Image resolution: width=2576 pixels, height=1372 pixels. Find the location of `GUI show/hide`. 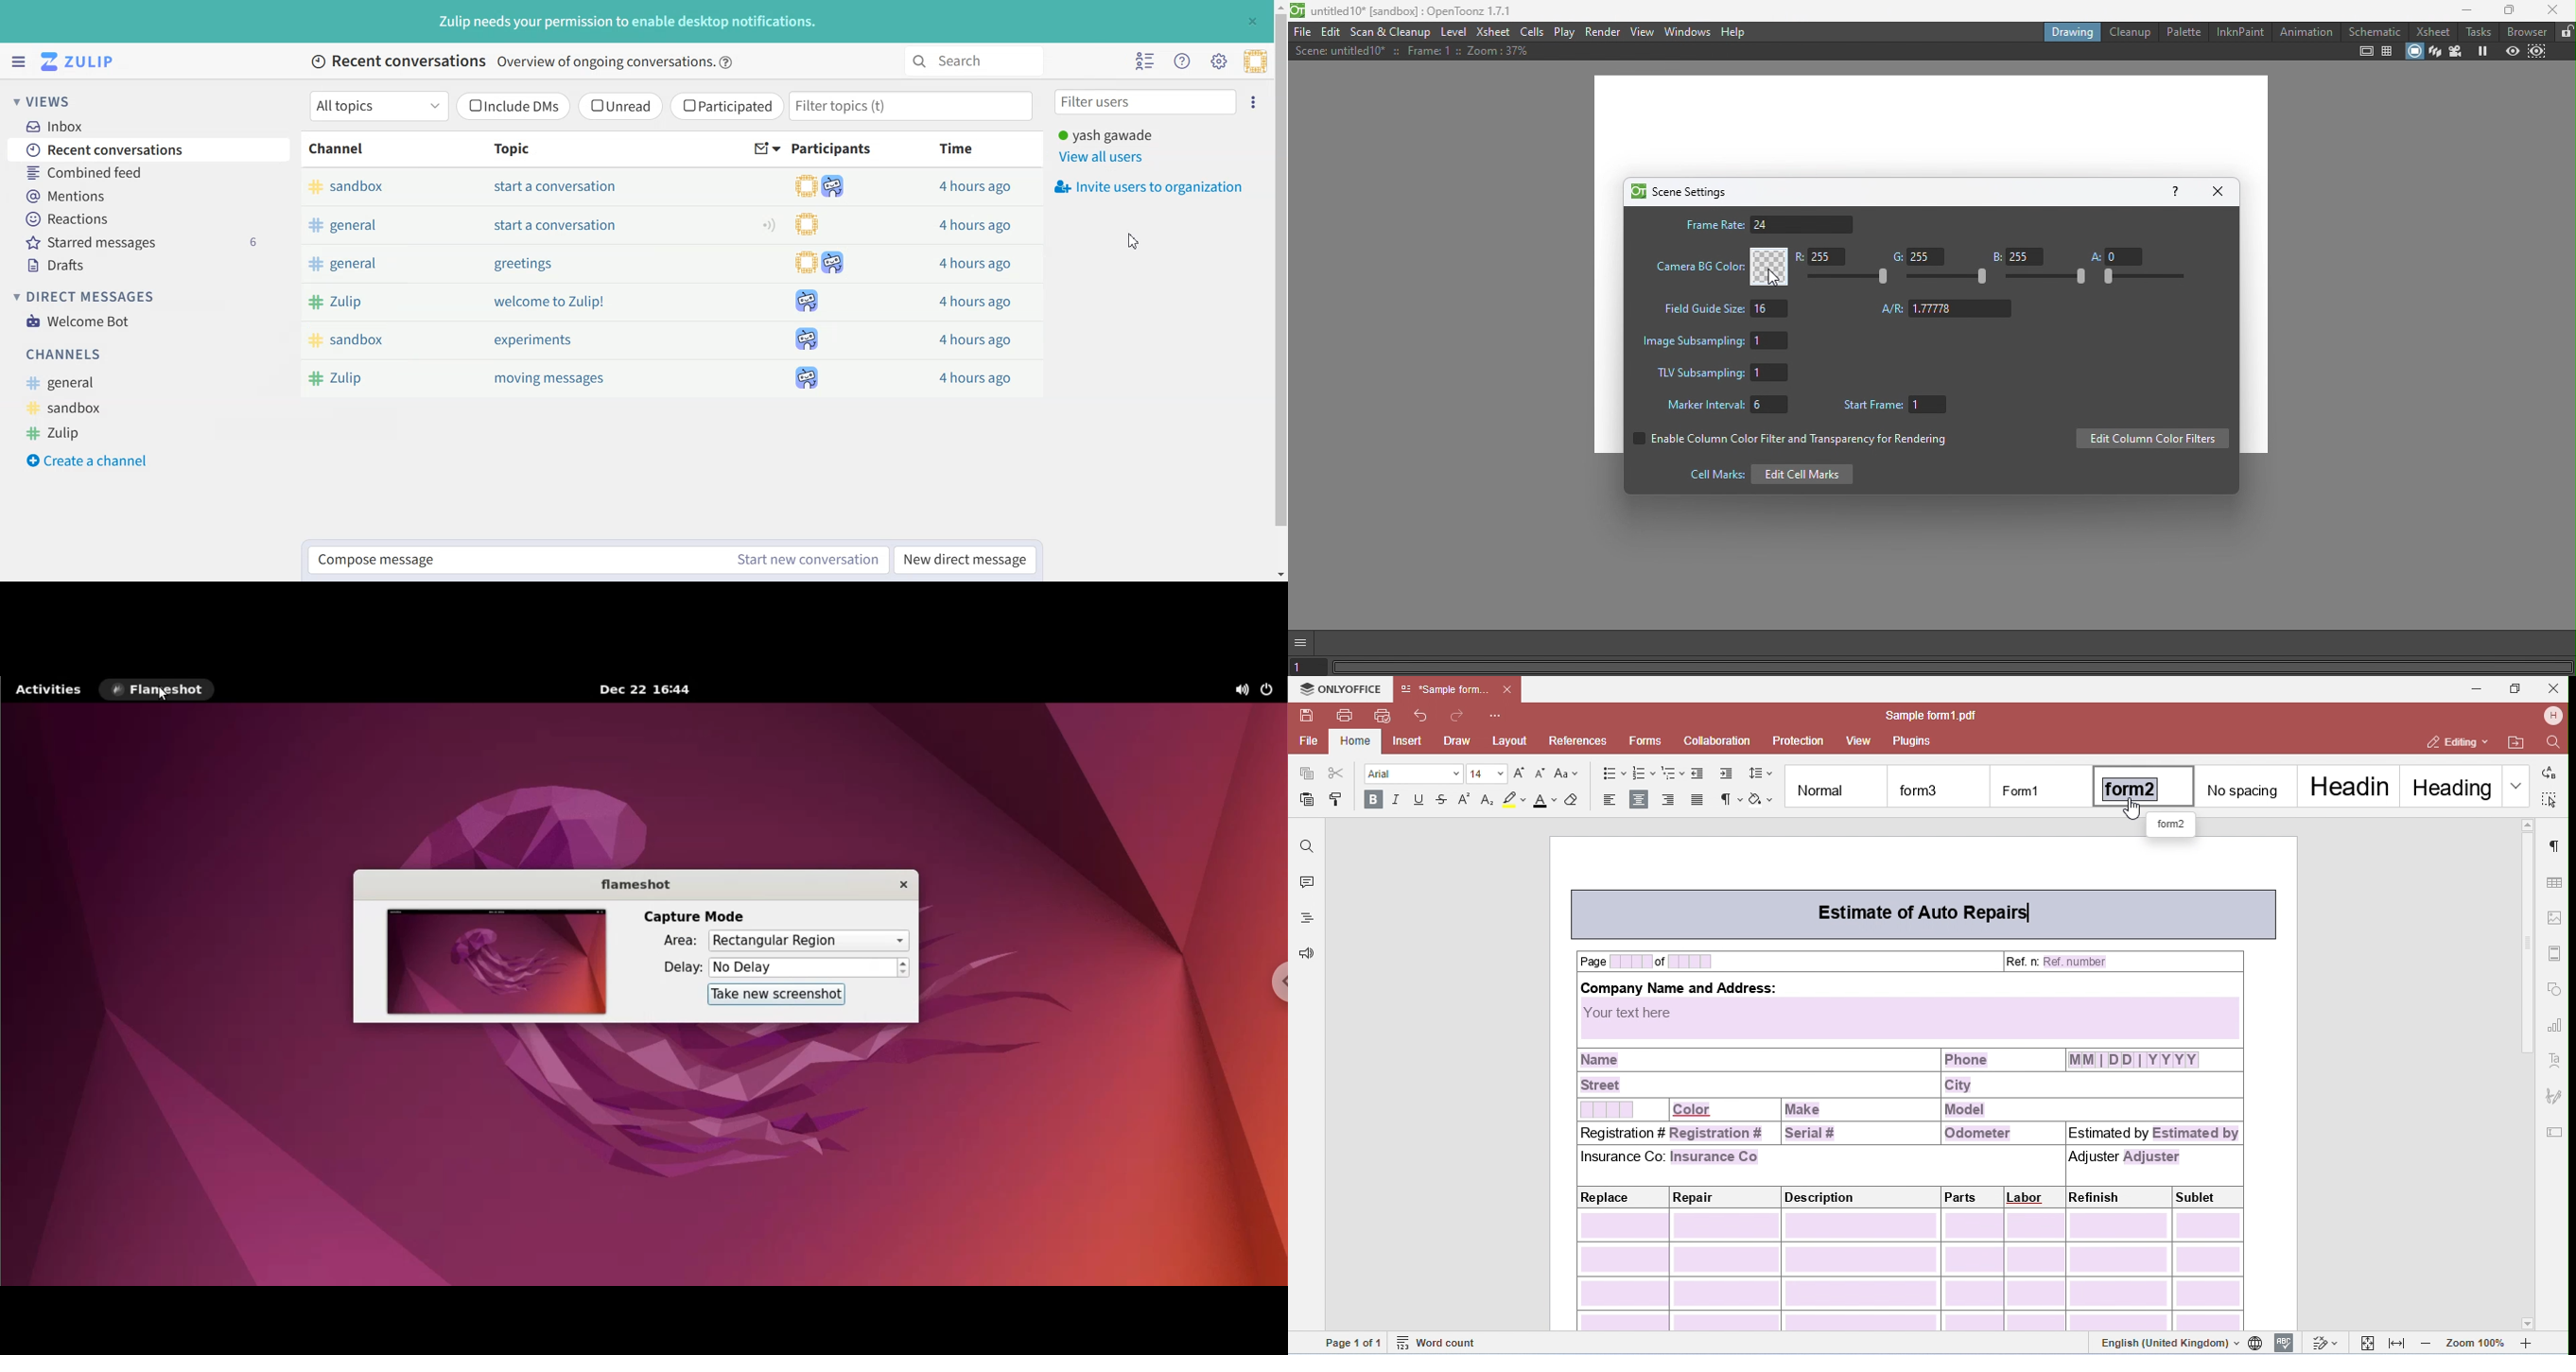

GUI show/hide is located at coordinates (1304, 642).